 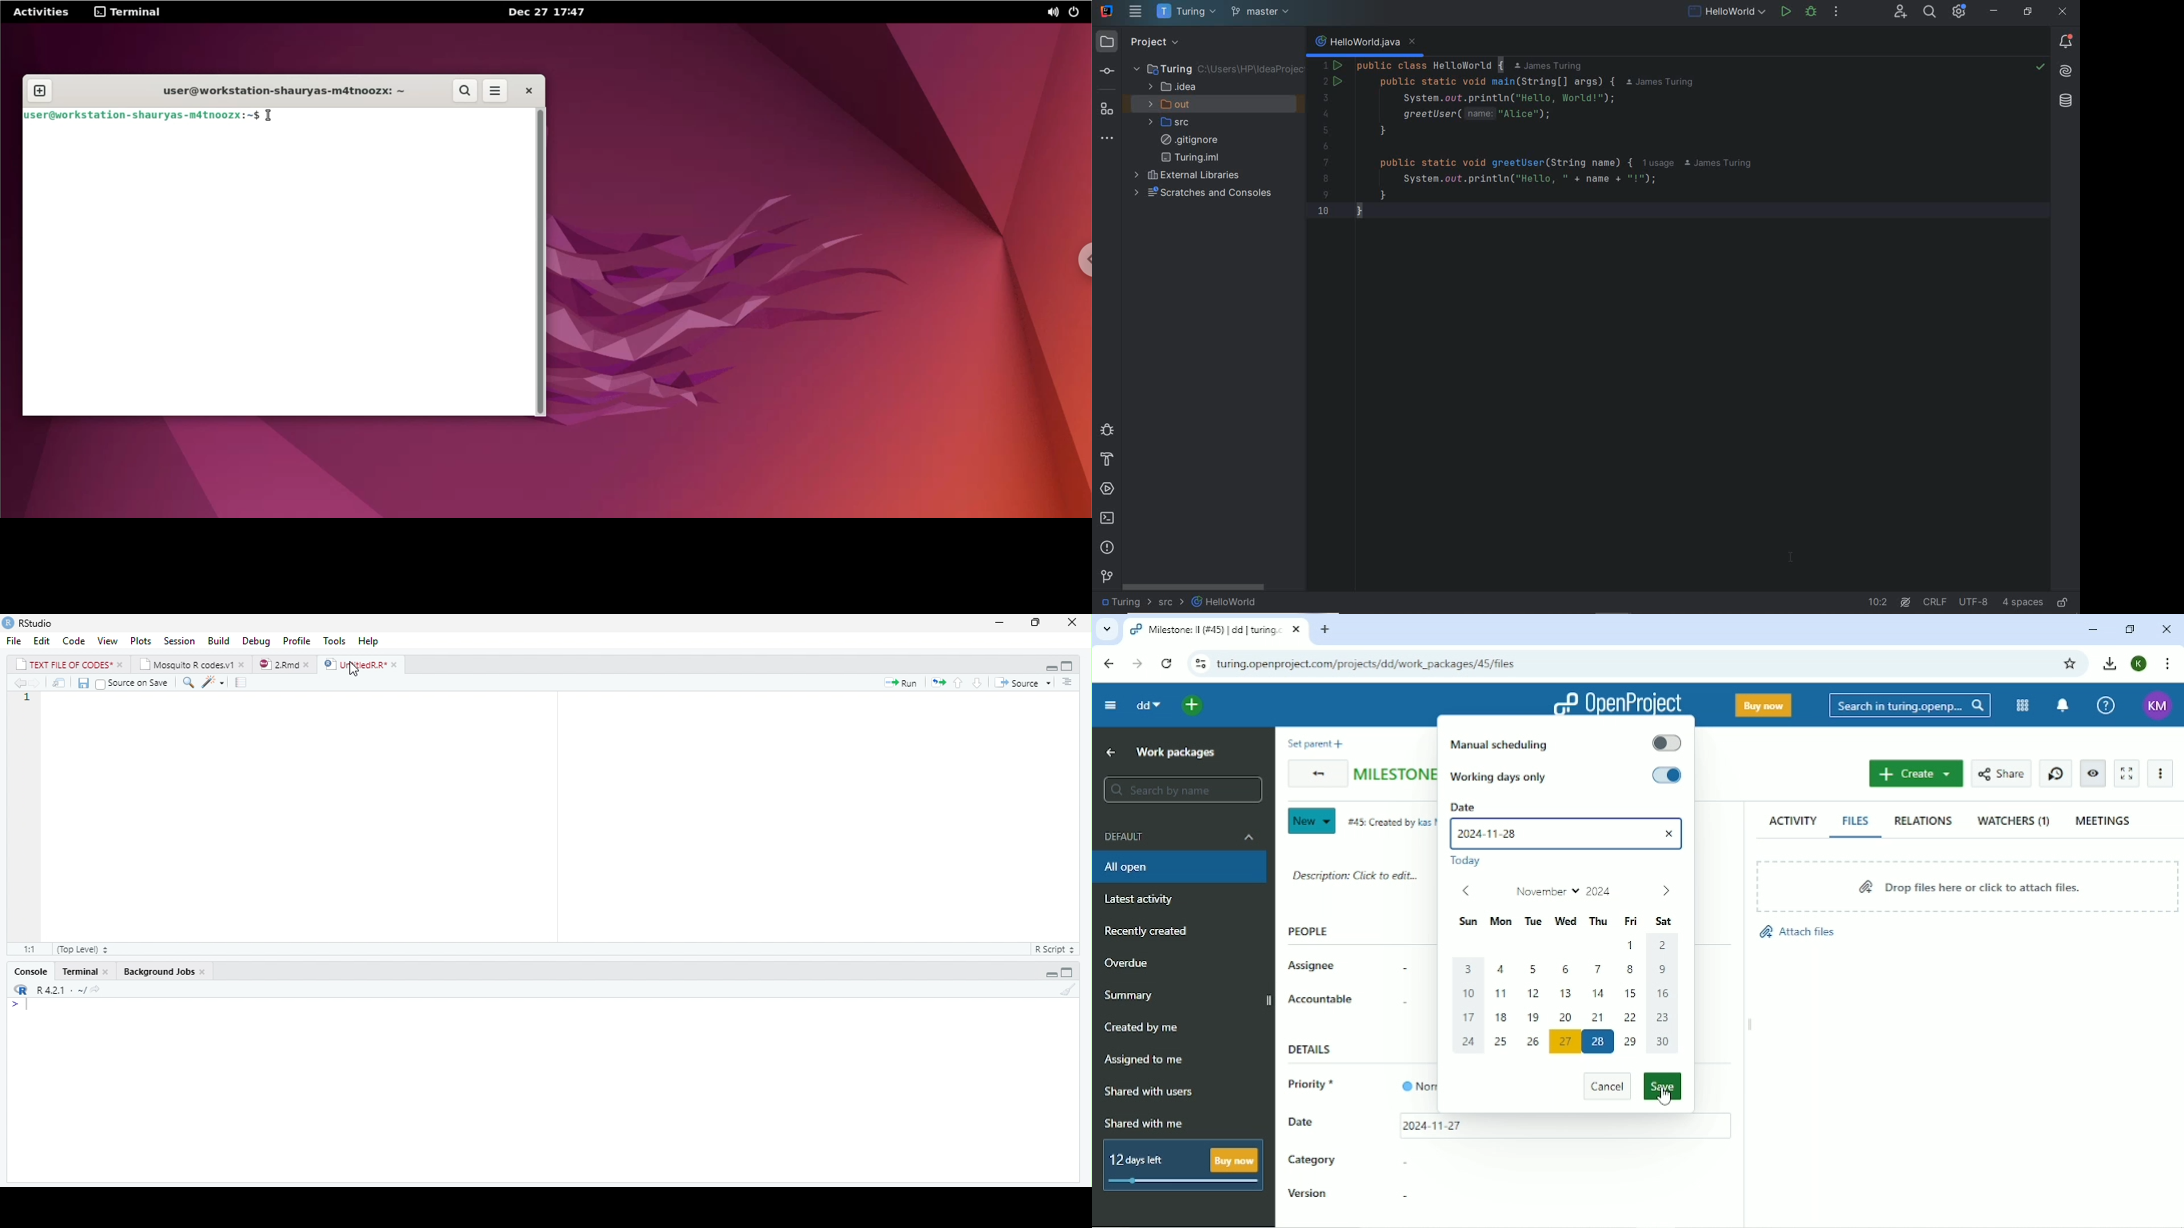 What do you see at coordinates (1147, 1123) in the screenshot?
I see `Shared with me` at bounding box center [1147, 1123].